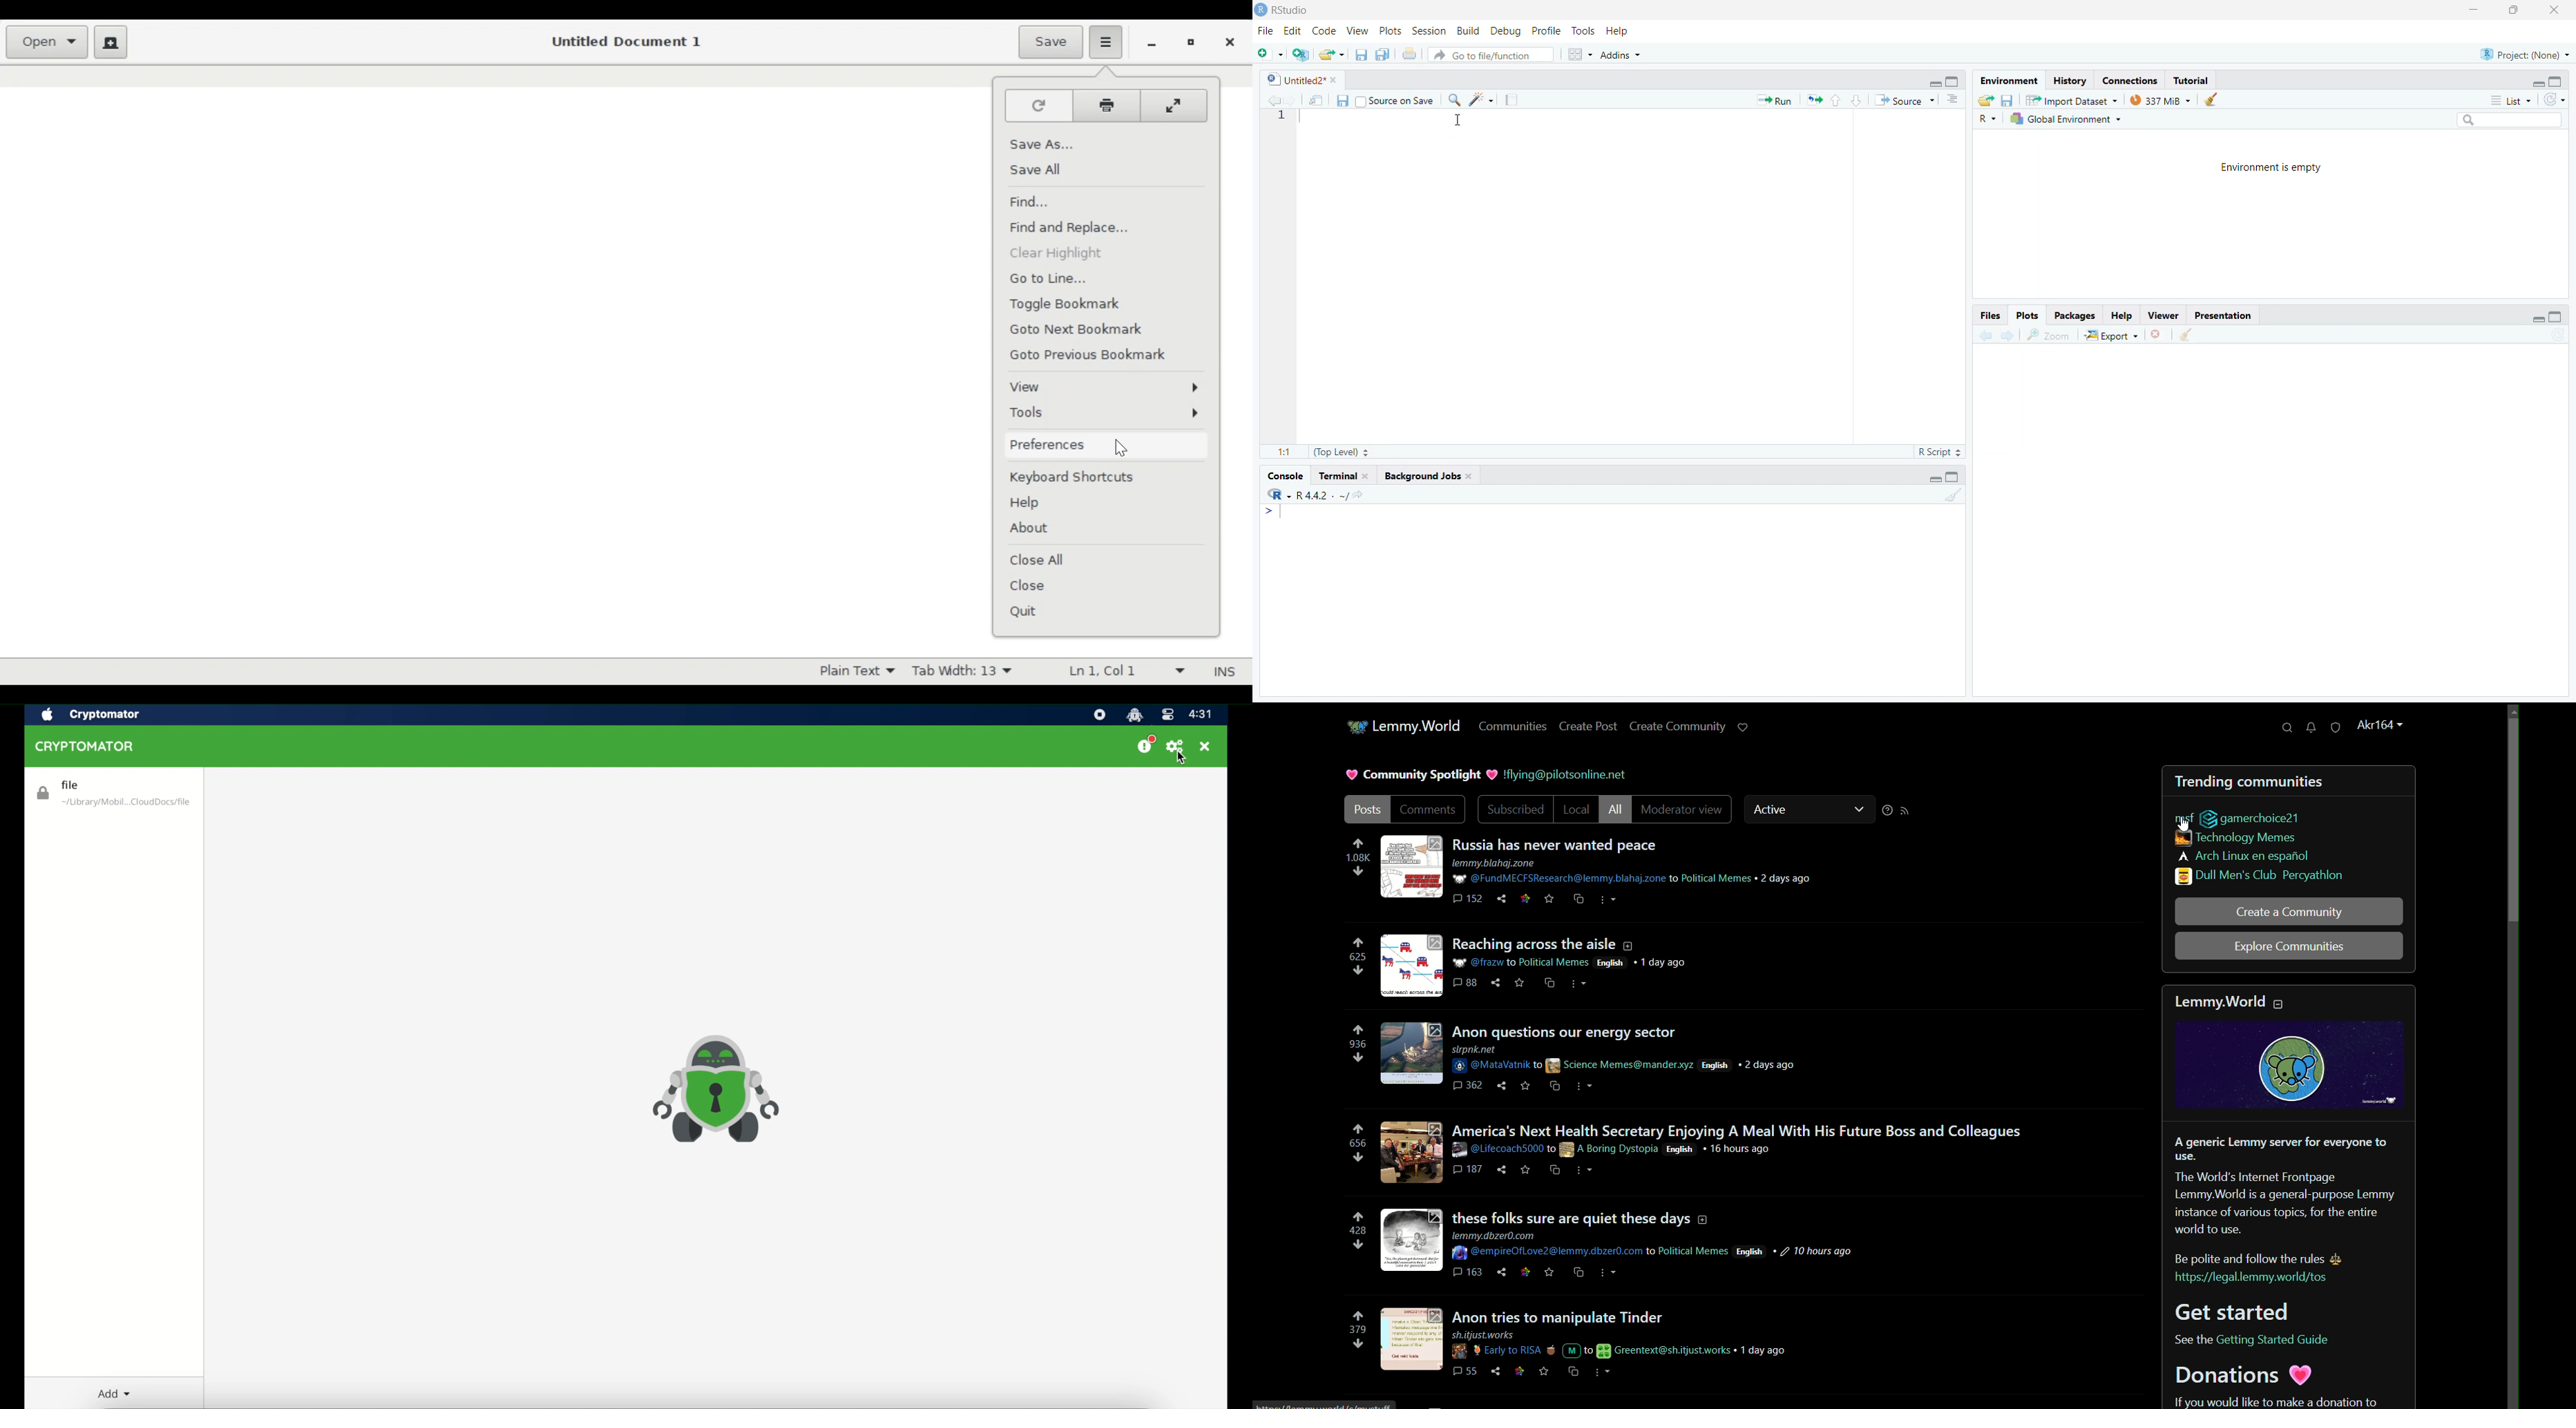 This screenshot has width=2576, height=1428. I want to click on hide console, so click(2557, 316).